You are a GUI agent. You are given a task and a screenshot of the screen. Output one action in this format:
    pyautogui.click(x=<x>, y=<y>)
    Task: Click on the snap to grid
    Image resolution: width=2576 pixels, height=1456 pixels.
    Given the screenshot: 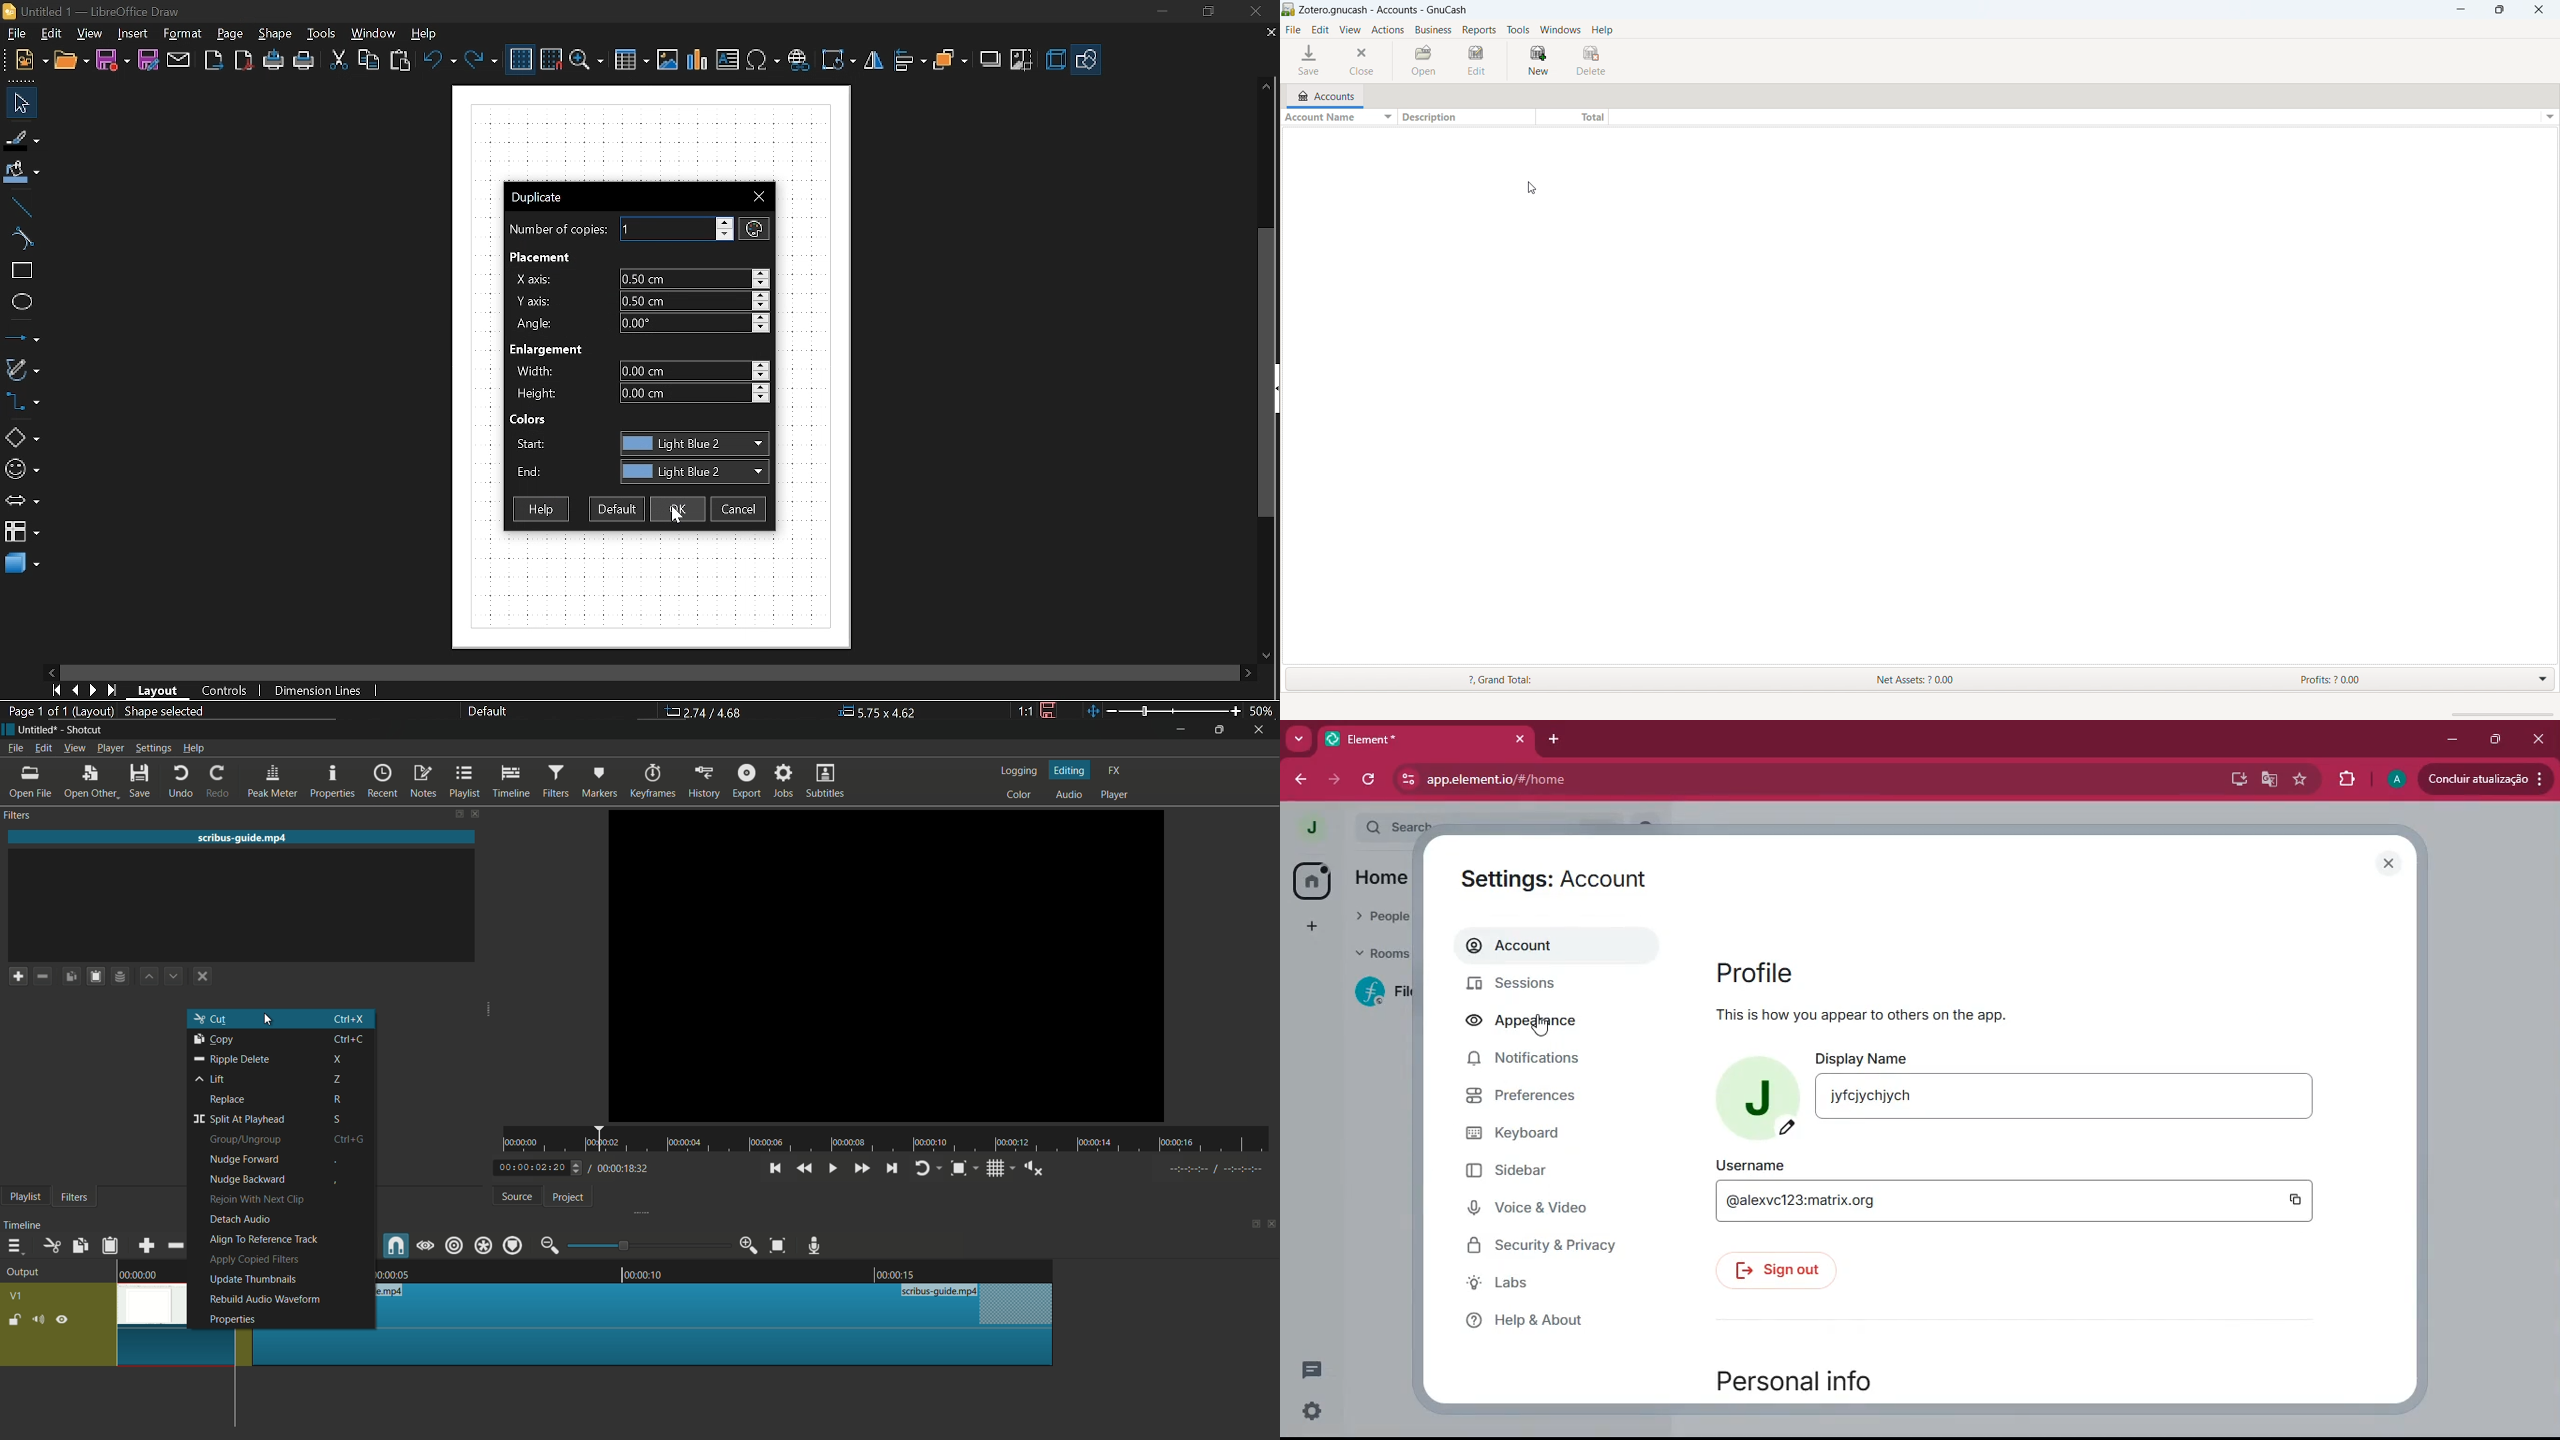 What is the action you would take?
    pyautogui.click(x=552, y=59)
    